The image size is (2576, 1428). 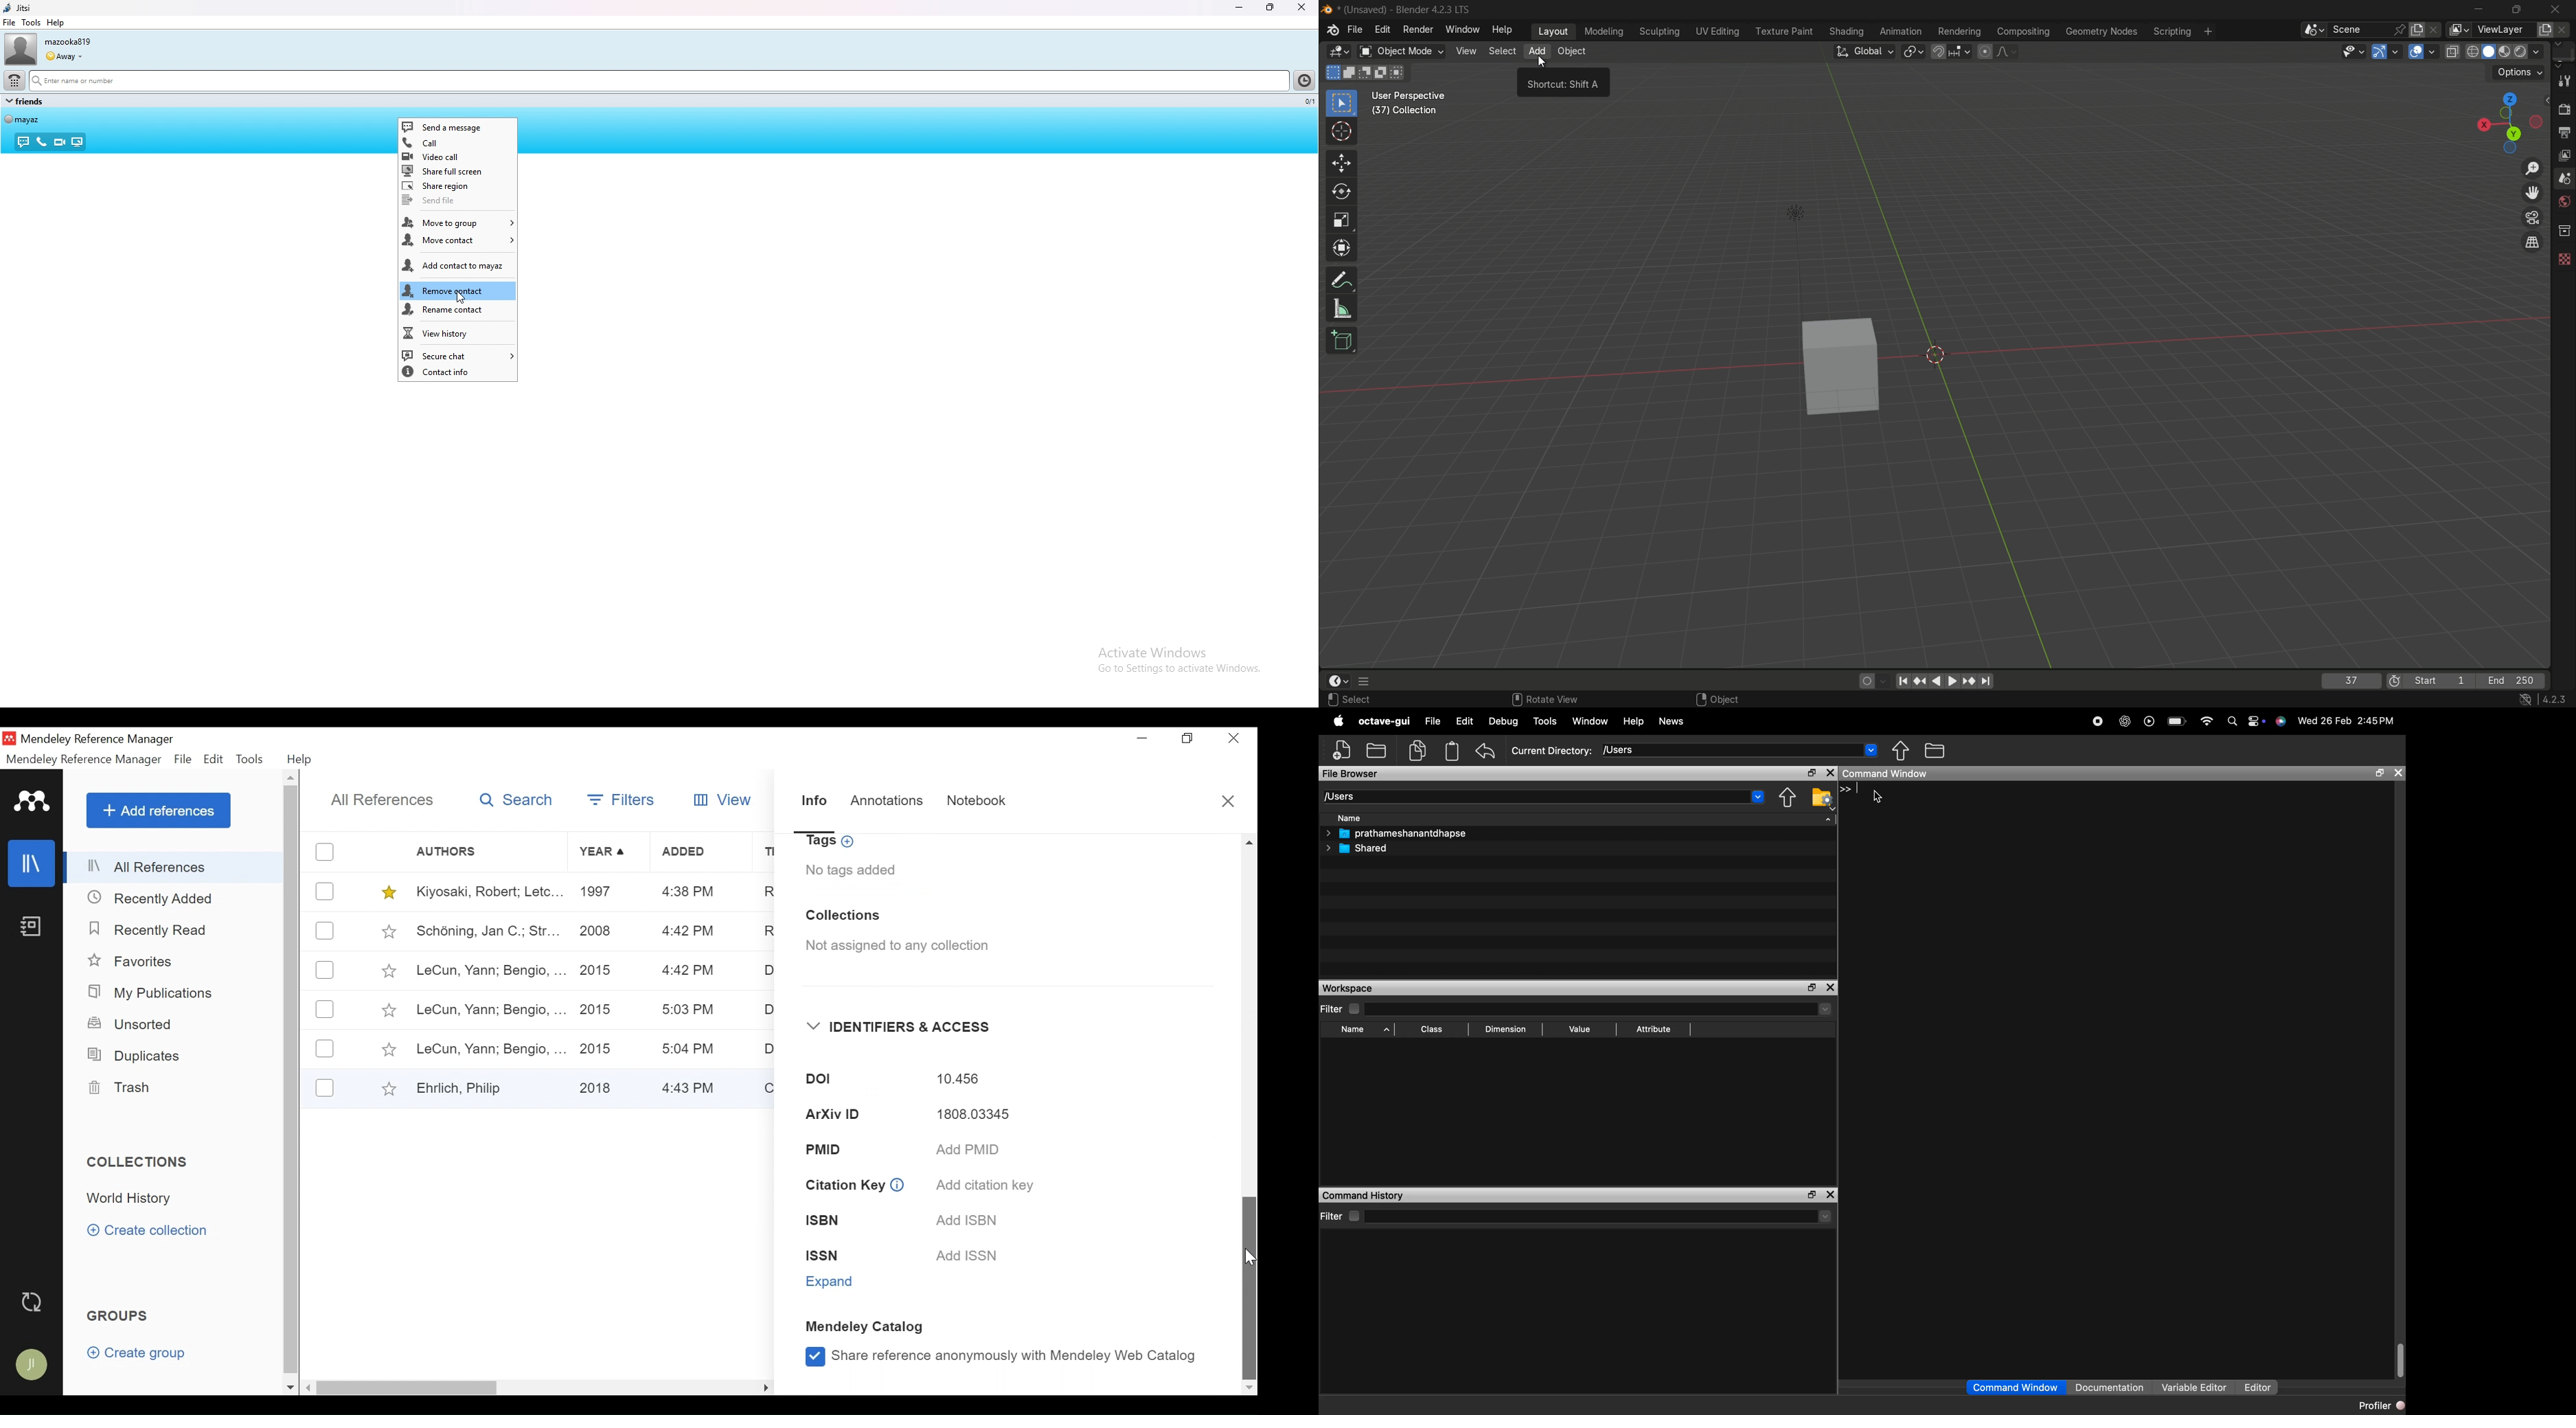 I want to click on ISSN, so click(x=834, y=1256).